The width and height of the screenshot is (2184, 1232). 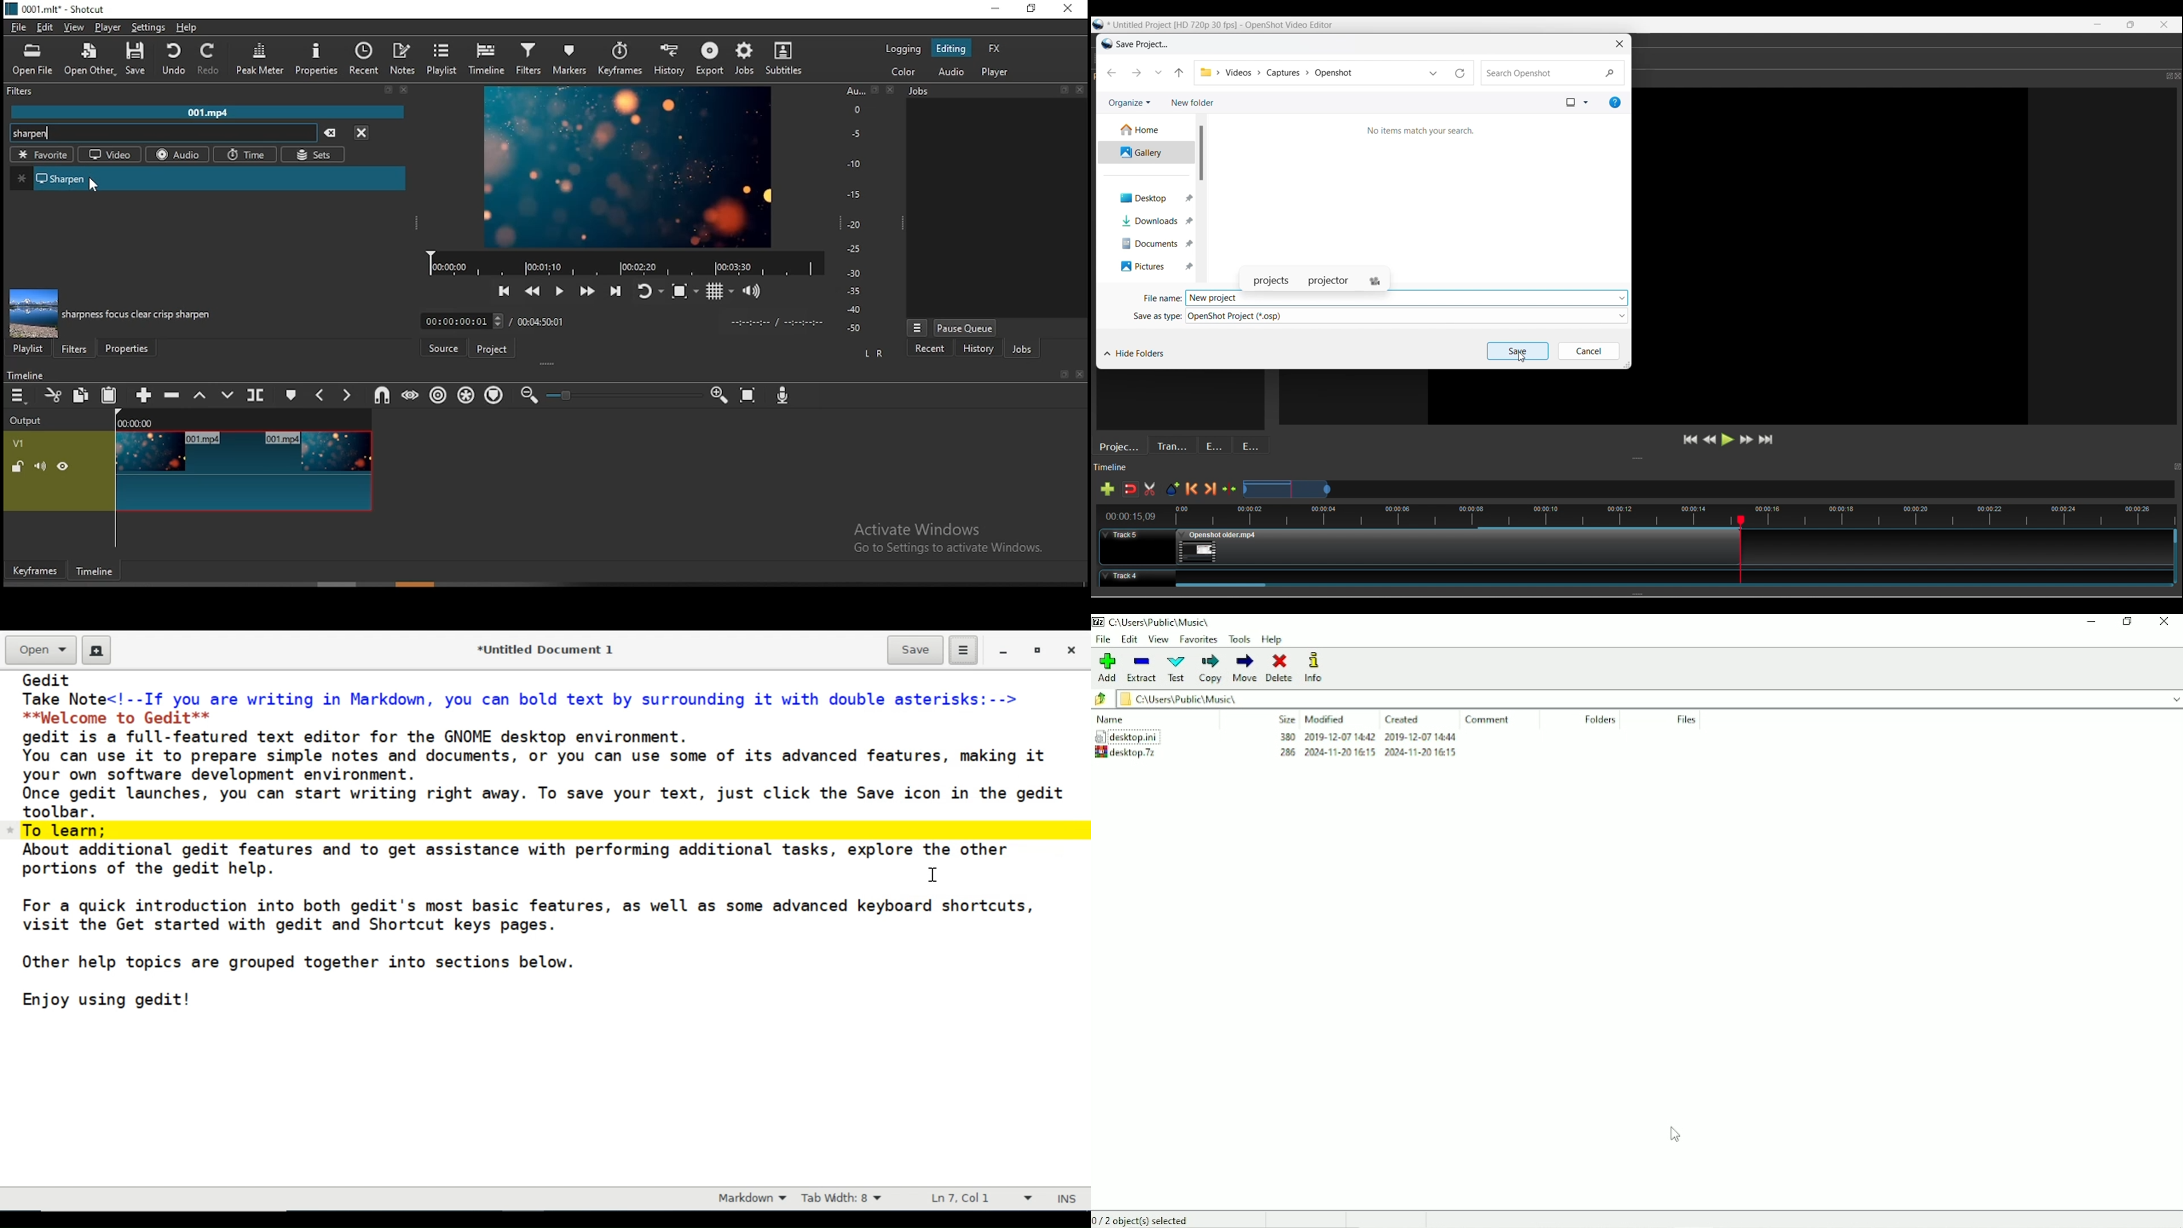 What do you see at coordinates (489, 61) in the screenshot?
I see `timeline` at bounding box center [489, 61].